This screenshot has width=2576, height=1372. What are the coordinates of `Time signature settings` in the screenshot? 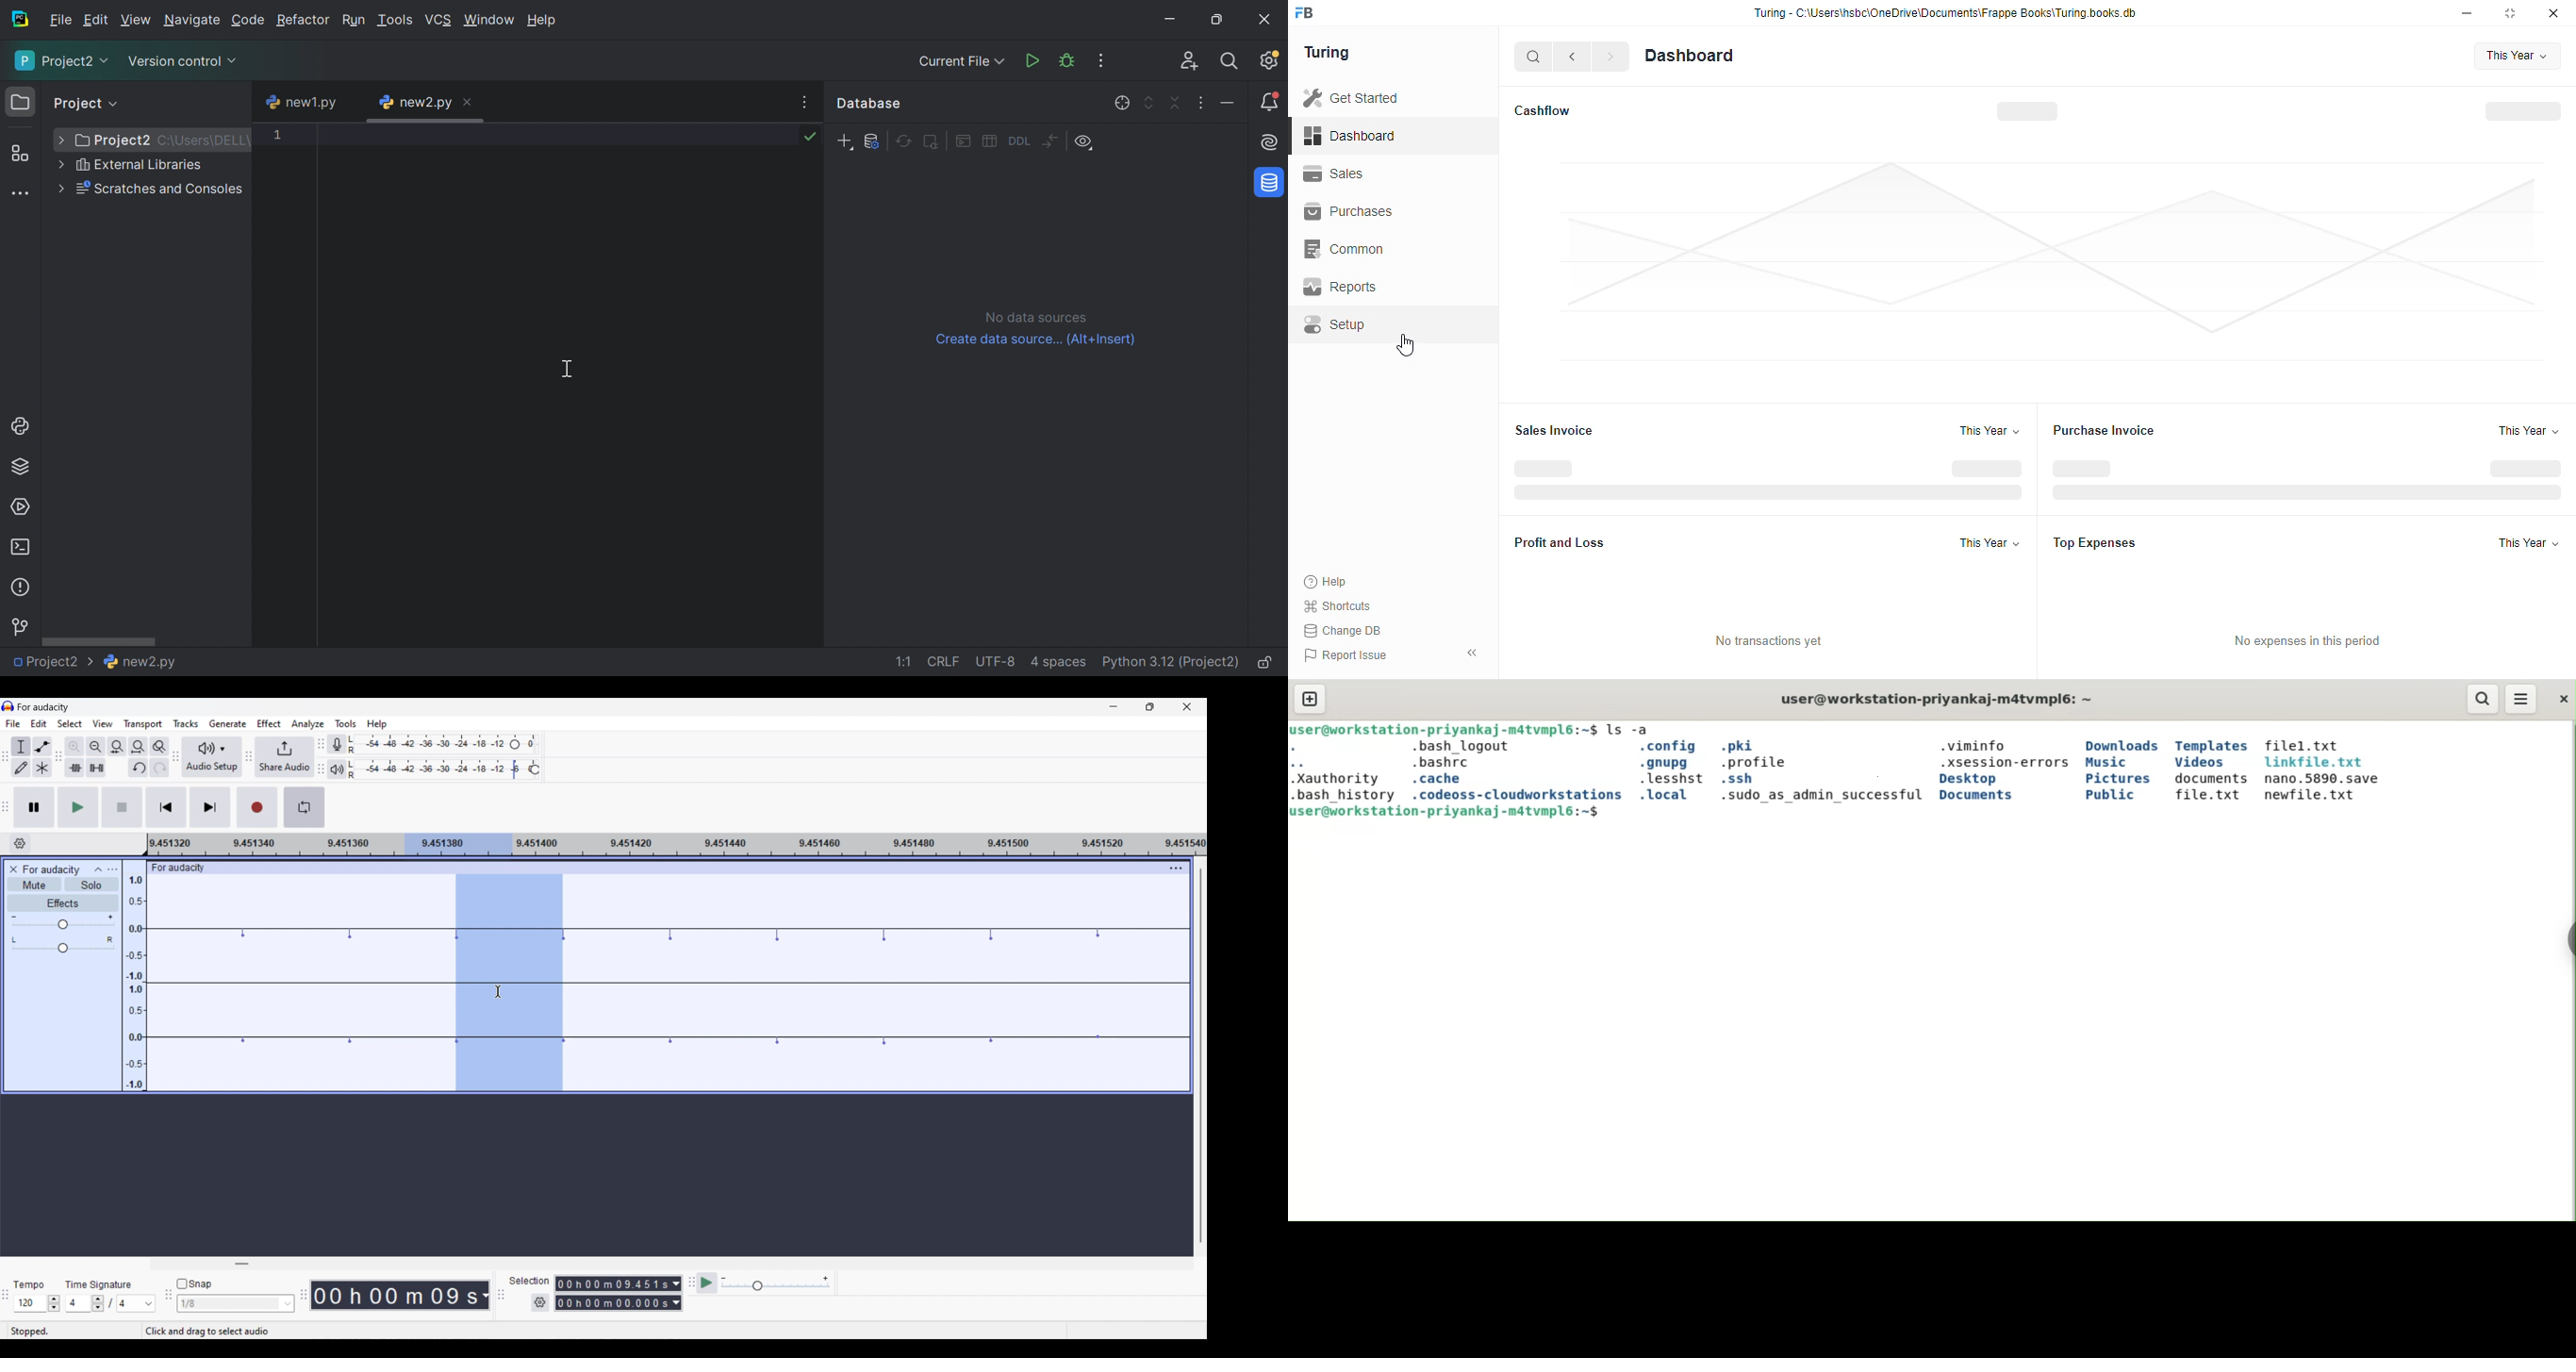 It's located at (110, 1304).